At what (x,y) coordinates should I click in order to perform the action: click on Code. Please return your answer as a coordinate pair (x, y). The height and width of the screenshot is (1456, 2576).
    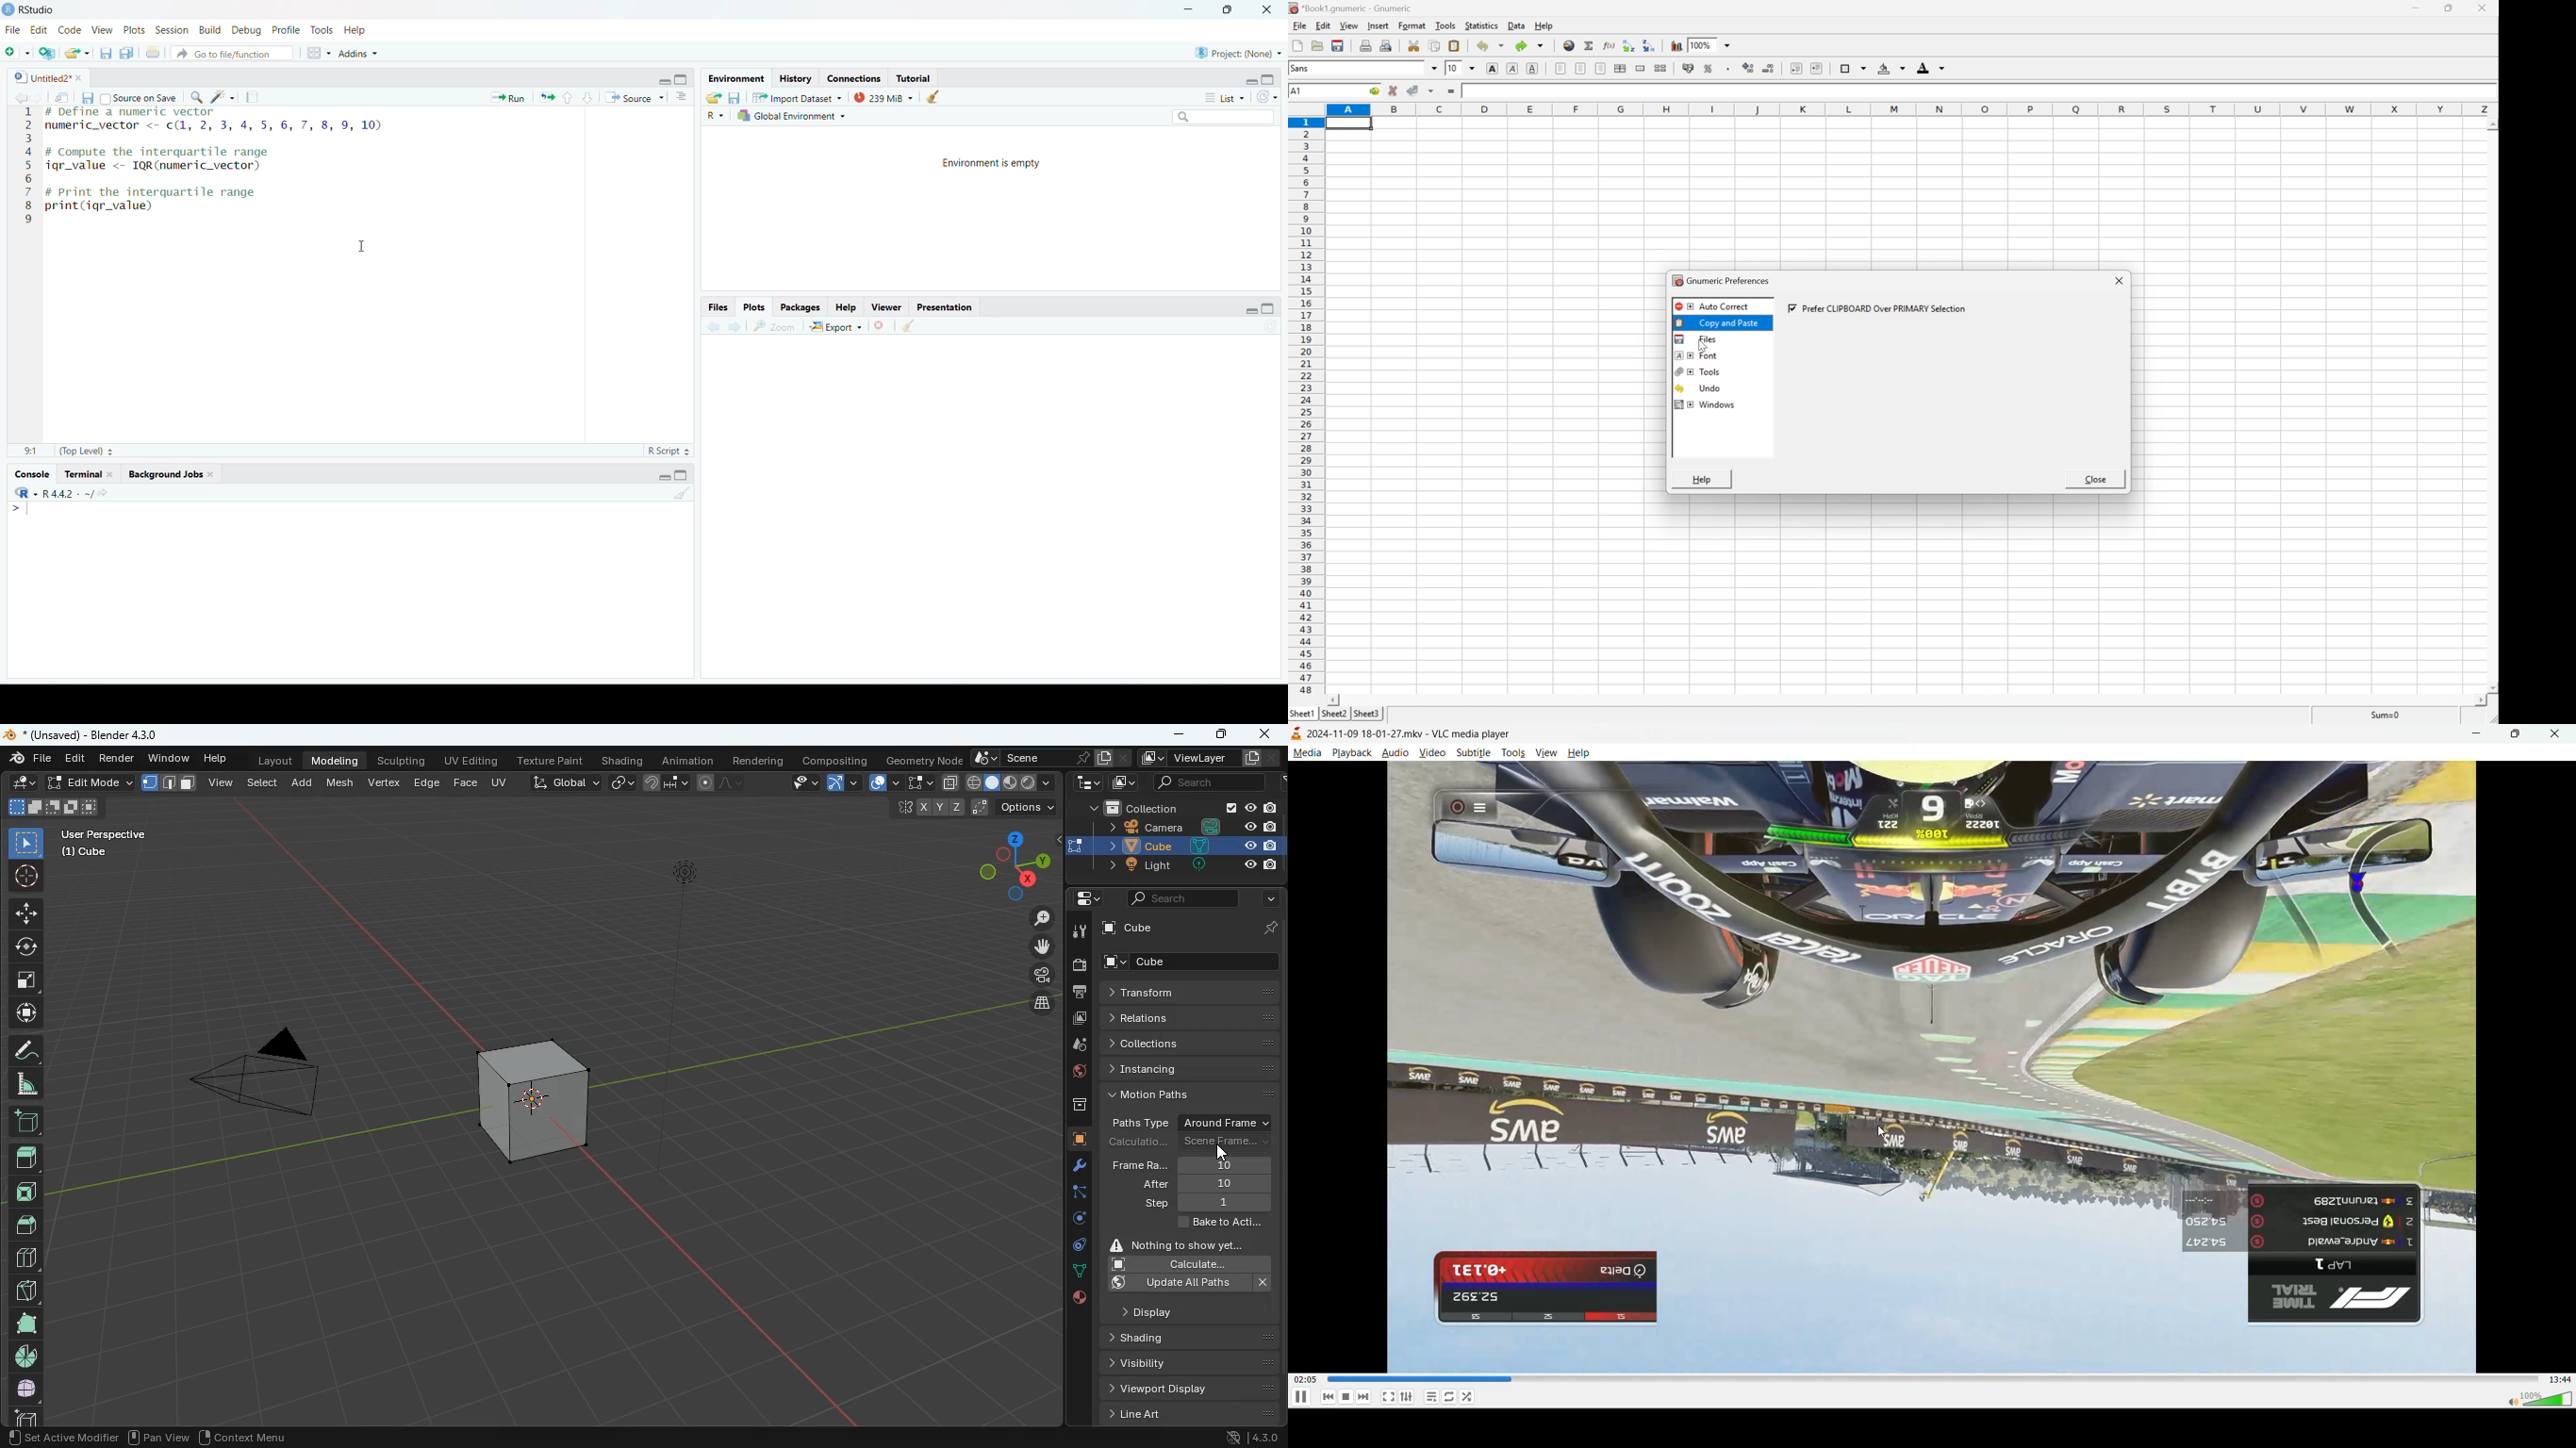
    Looking at the image, I should click on (72, 29).